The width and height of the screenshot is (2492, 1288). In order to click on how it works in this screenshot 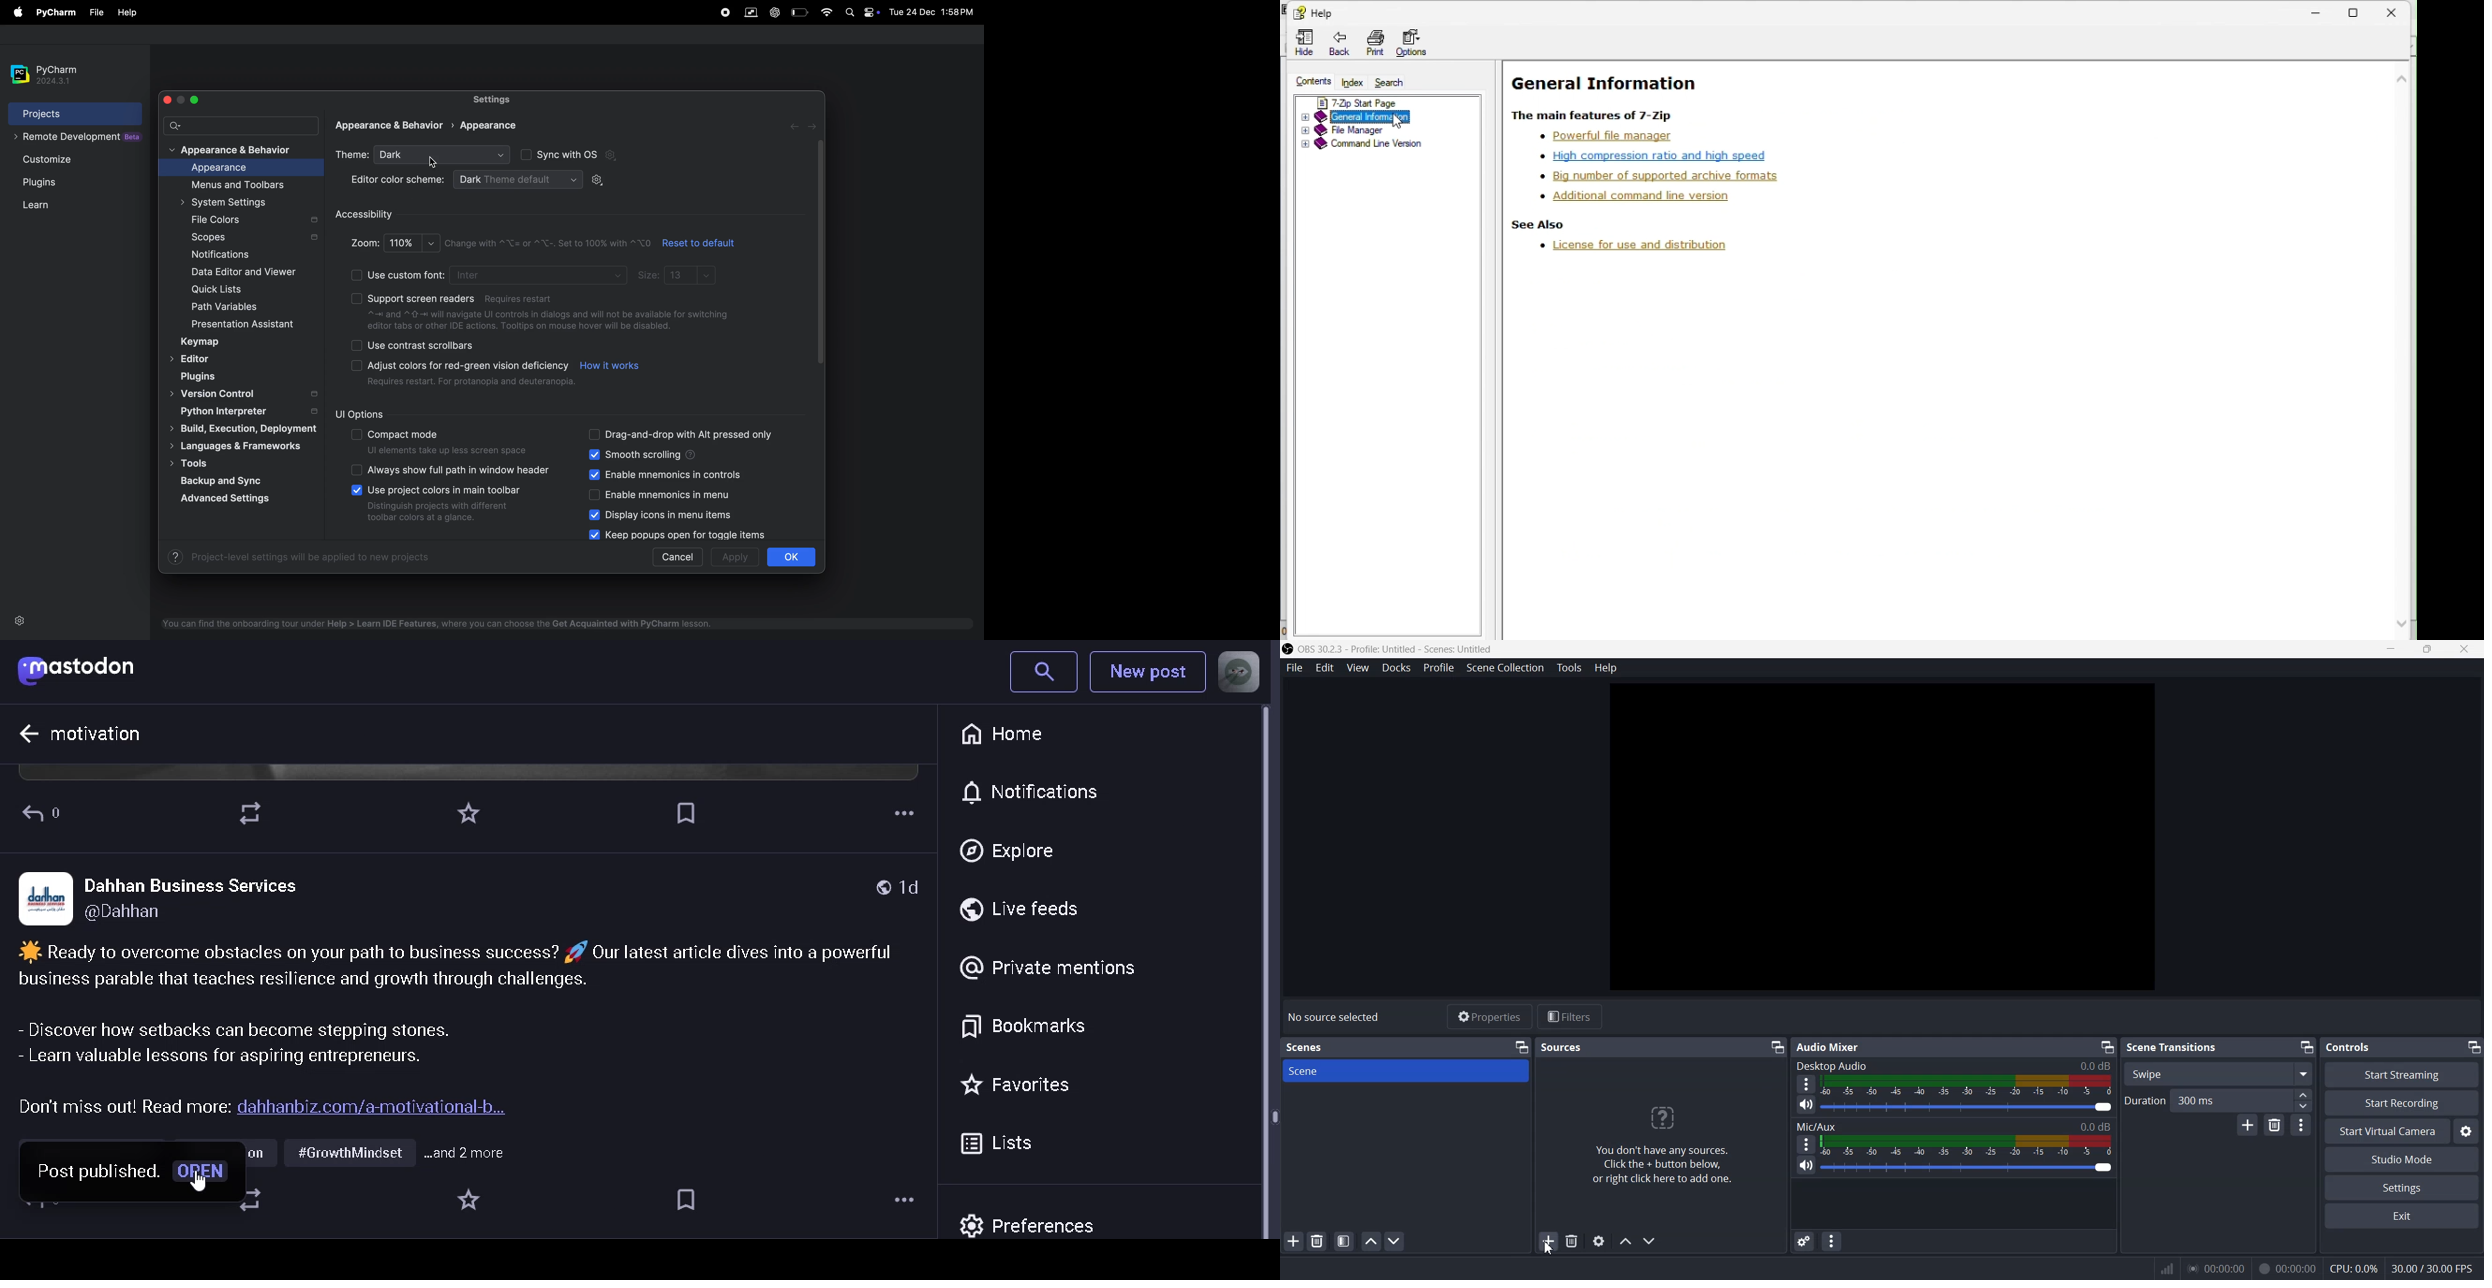, I will do `click(614, 368)`.